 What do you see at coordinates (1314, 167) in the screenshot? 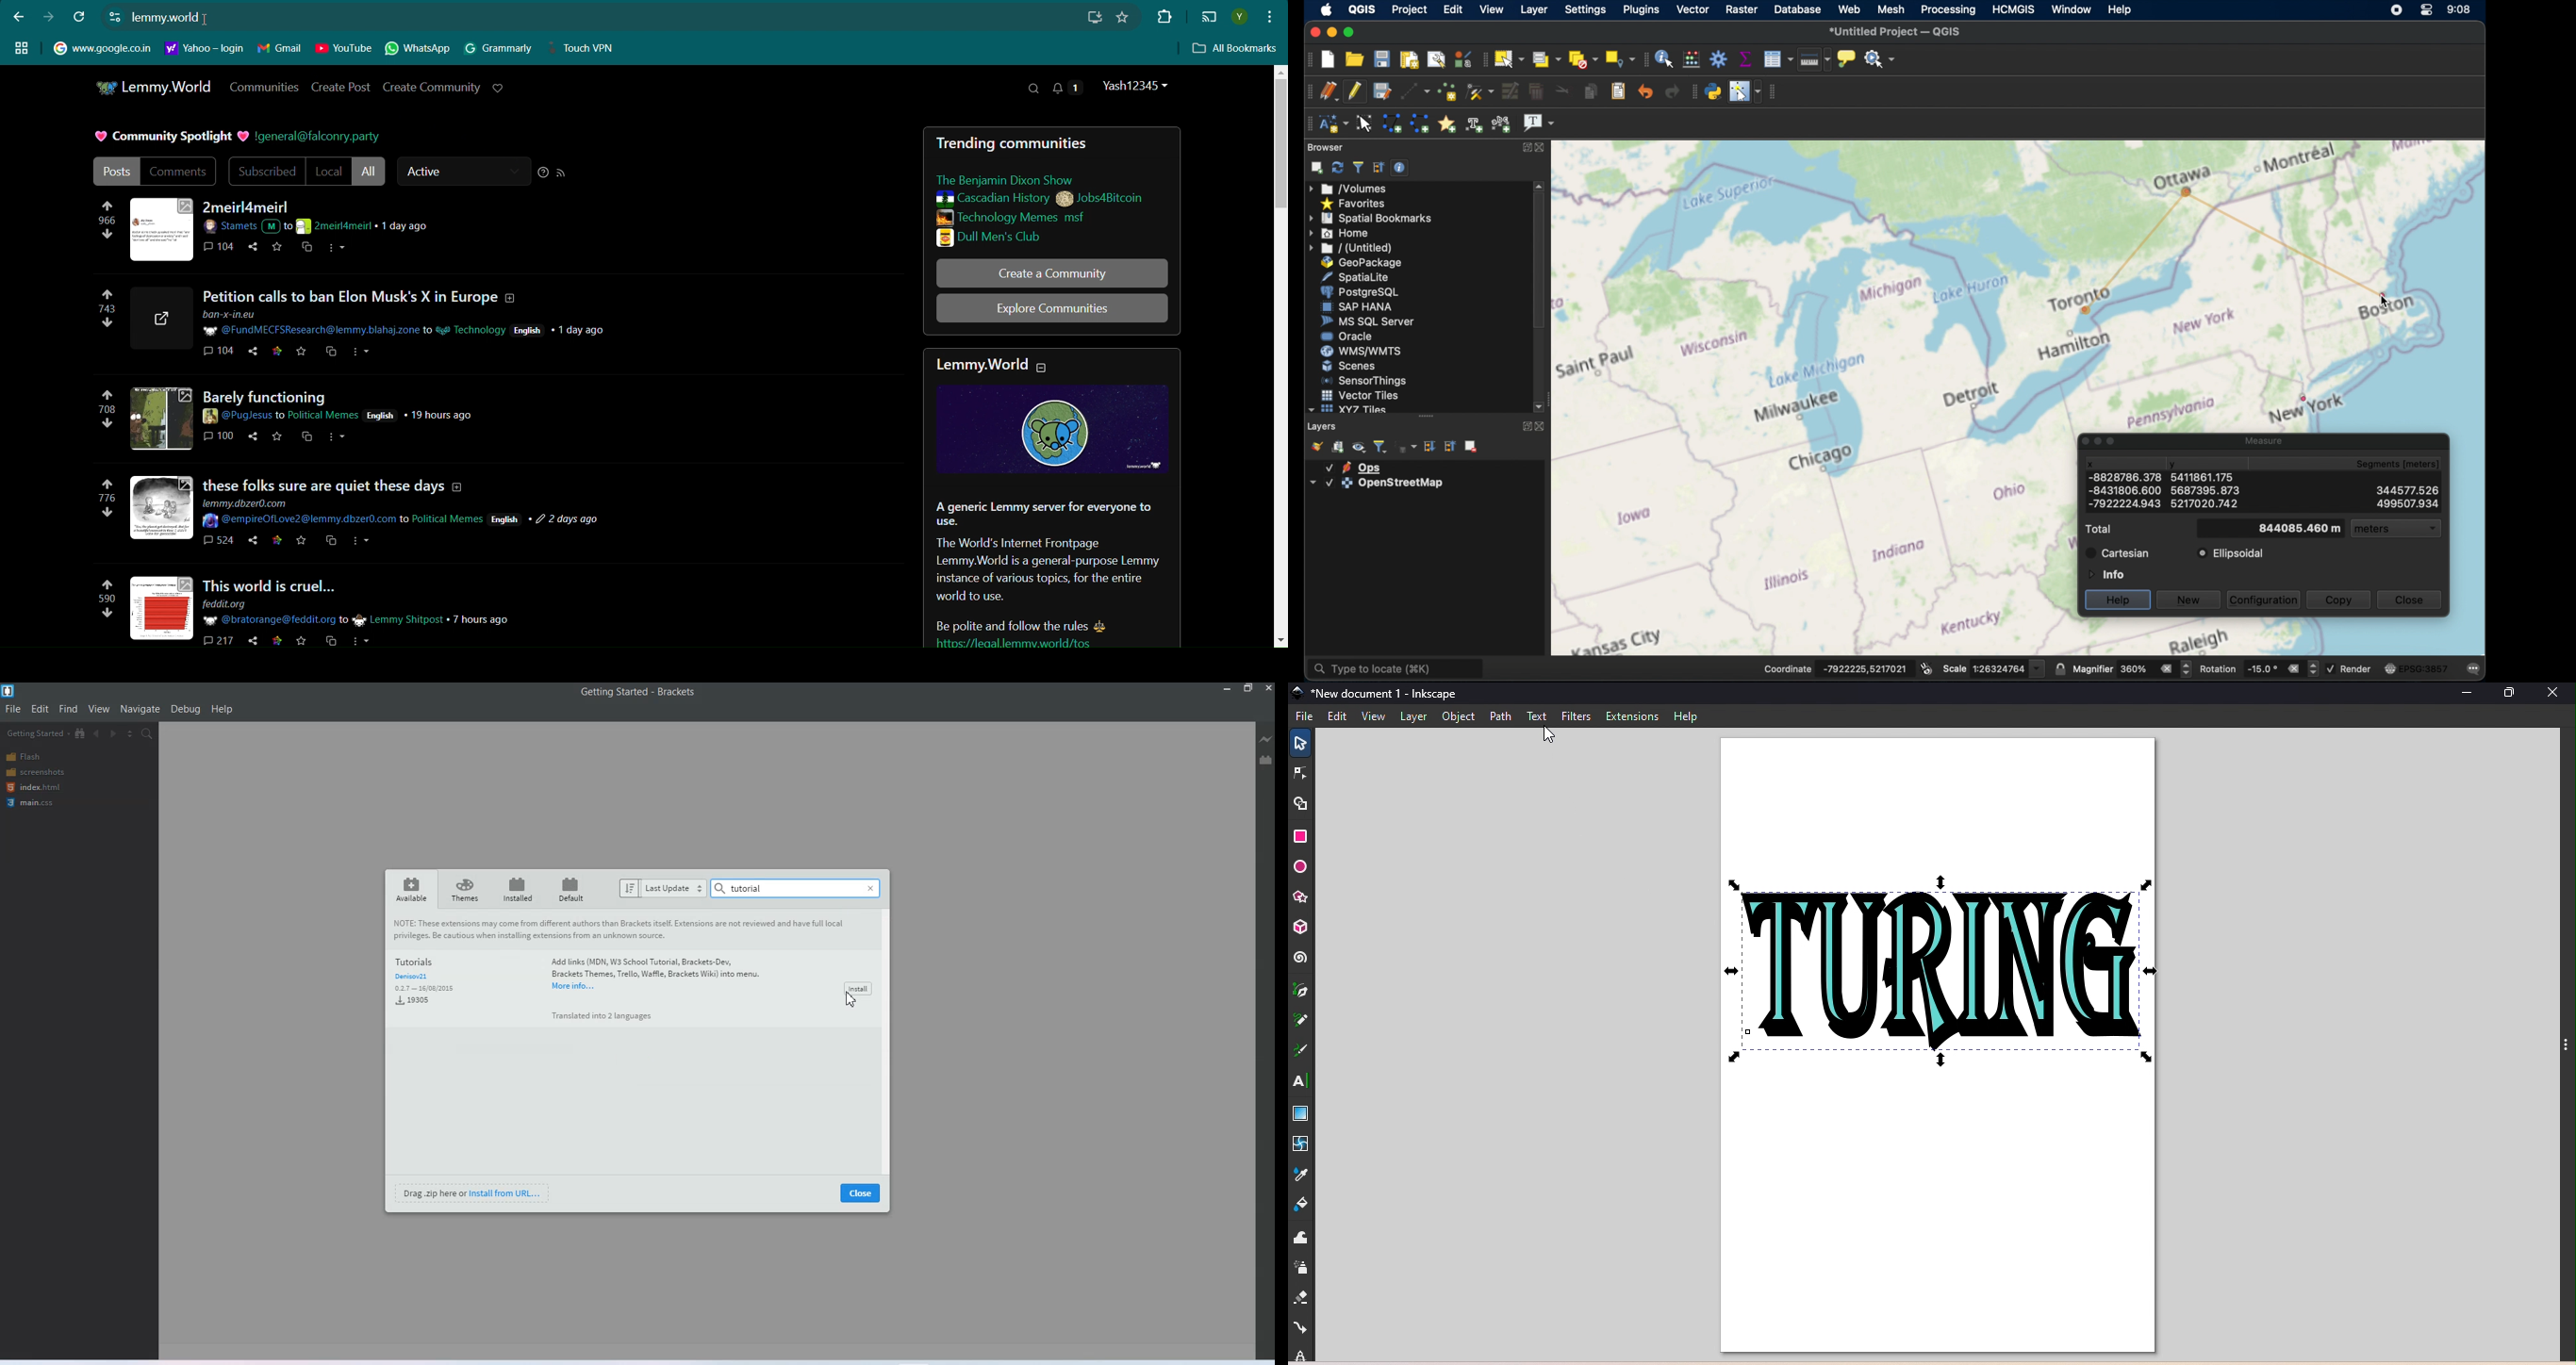
I see `add selected layers` at bounding box center [1314, 167].